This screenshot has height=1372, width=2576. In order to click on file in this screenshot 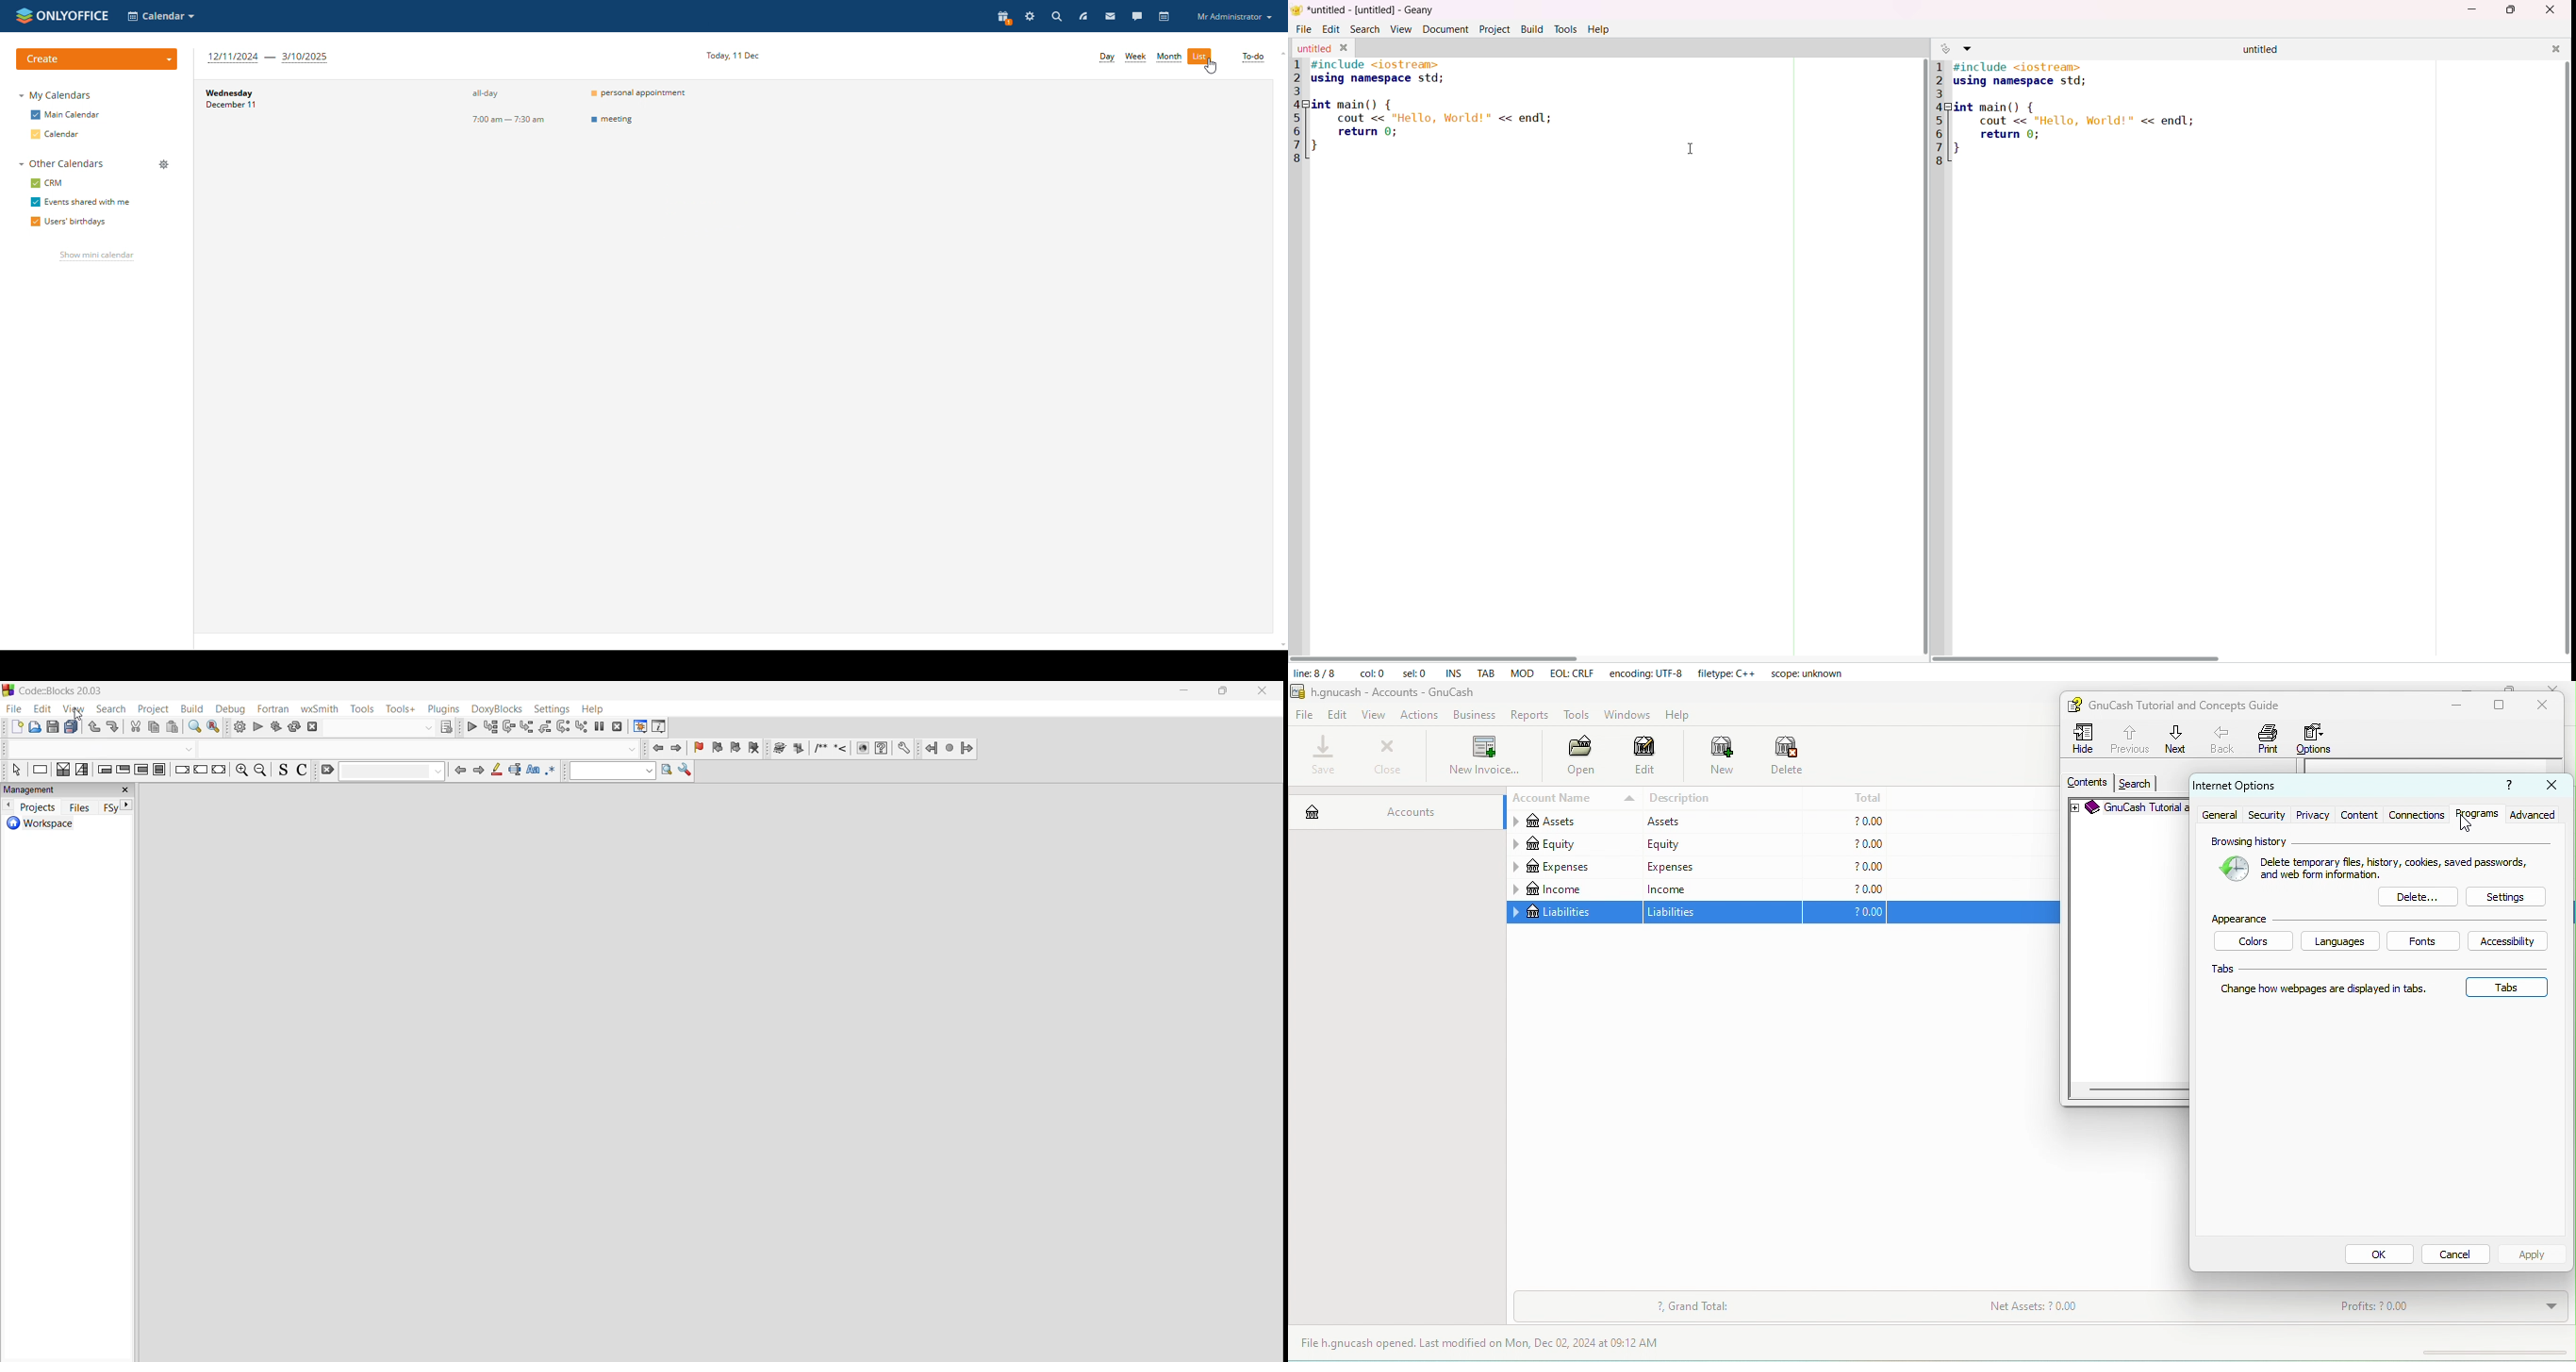, I will do `click(13, 709)`.